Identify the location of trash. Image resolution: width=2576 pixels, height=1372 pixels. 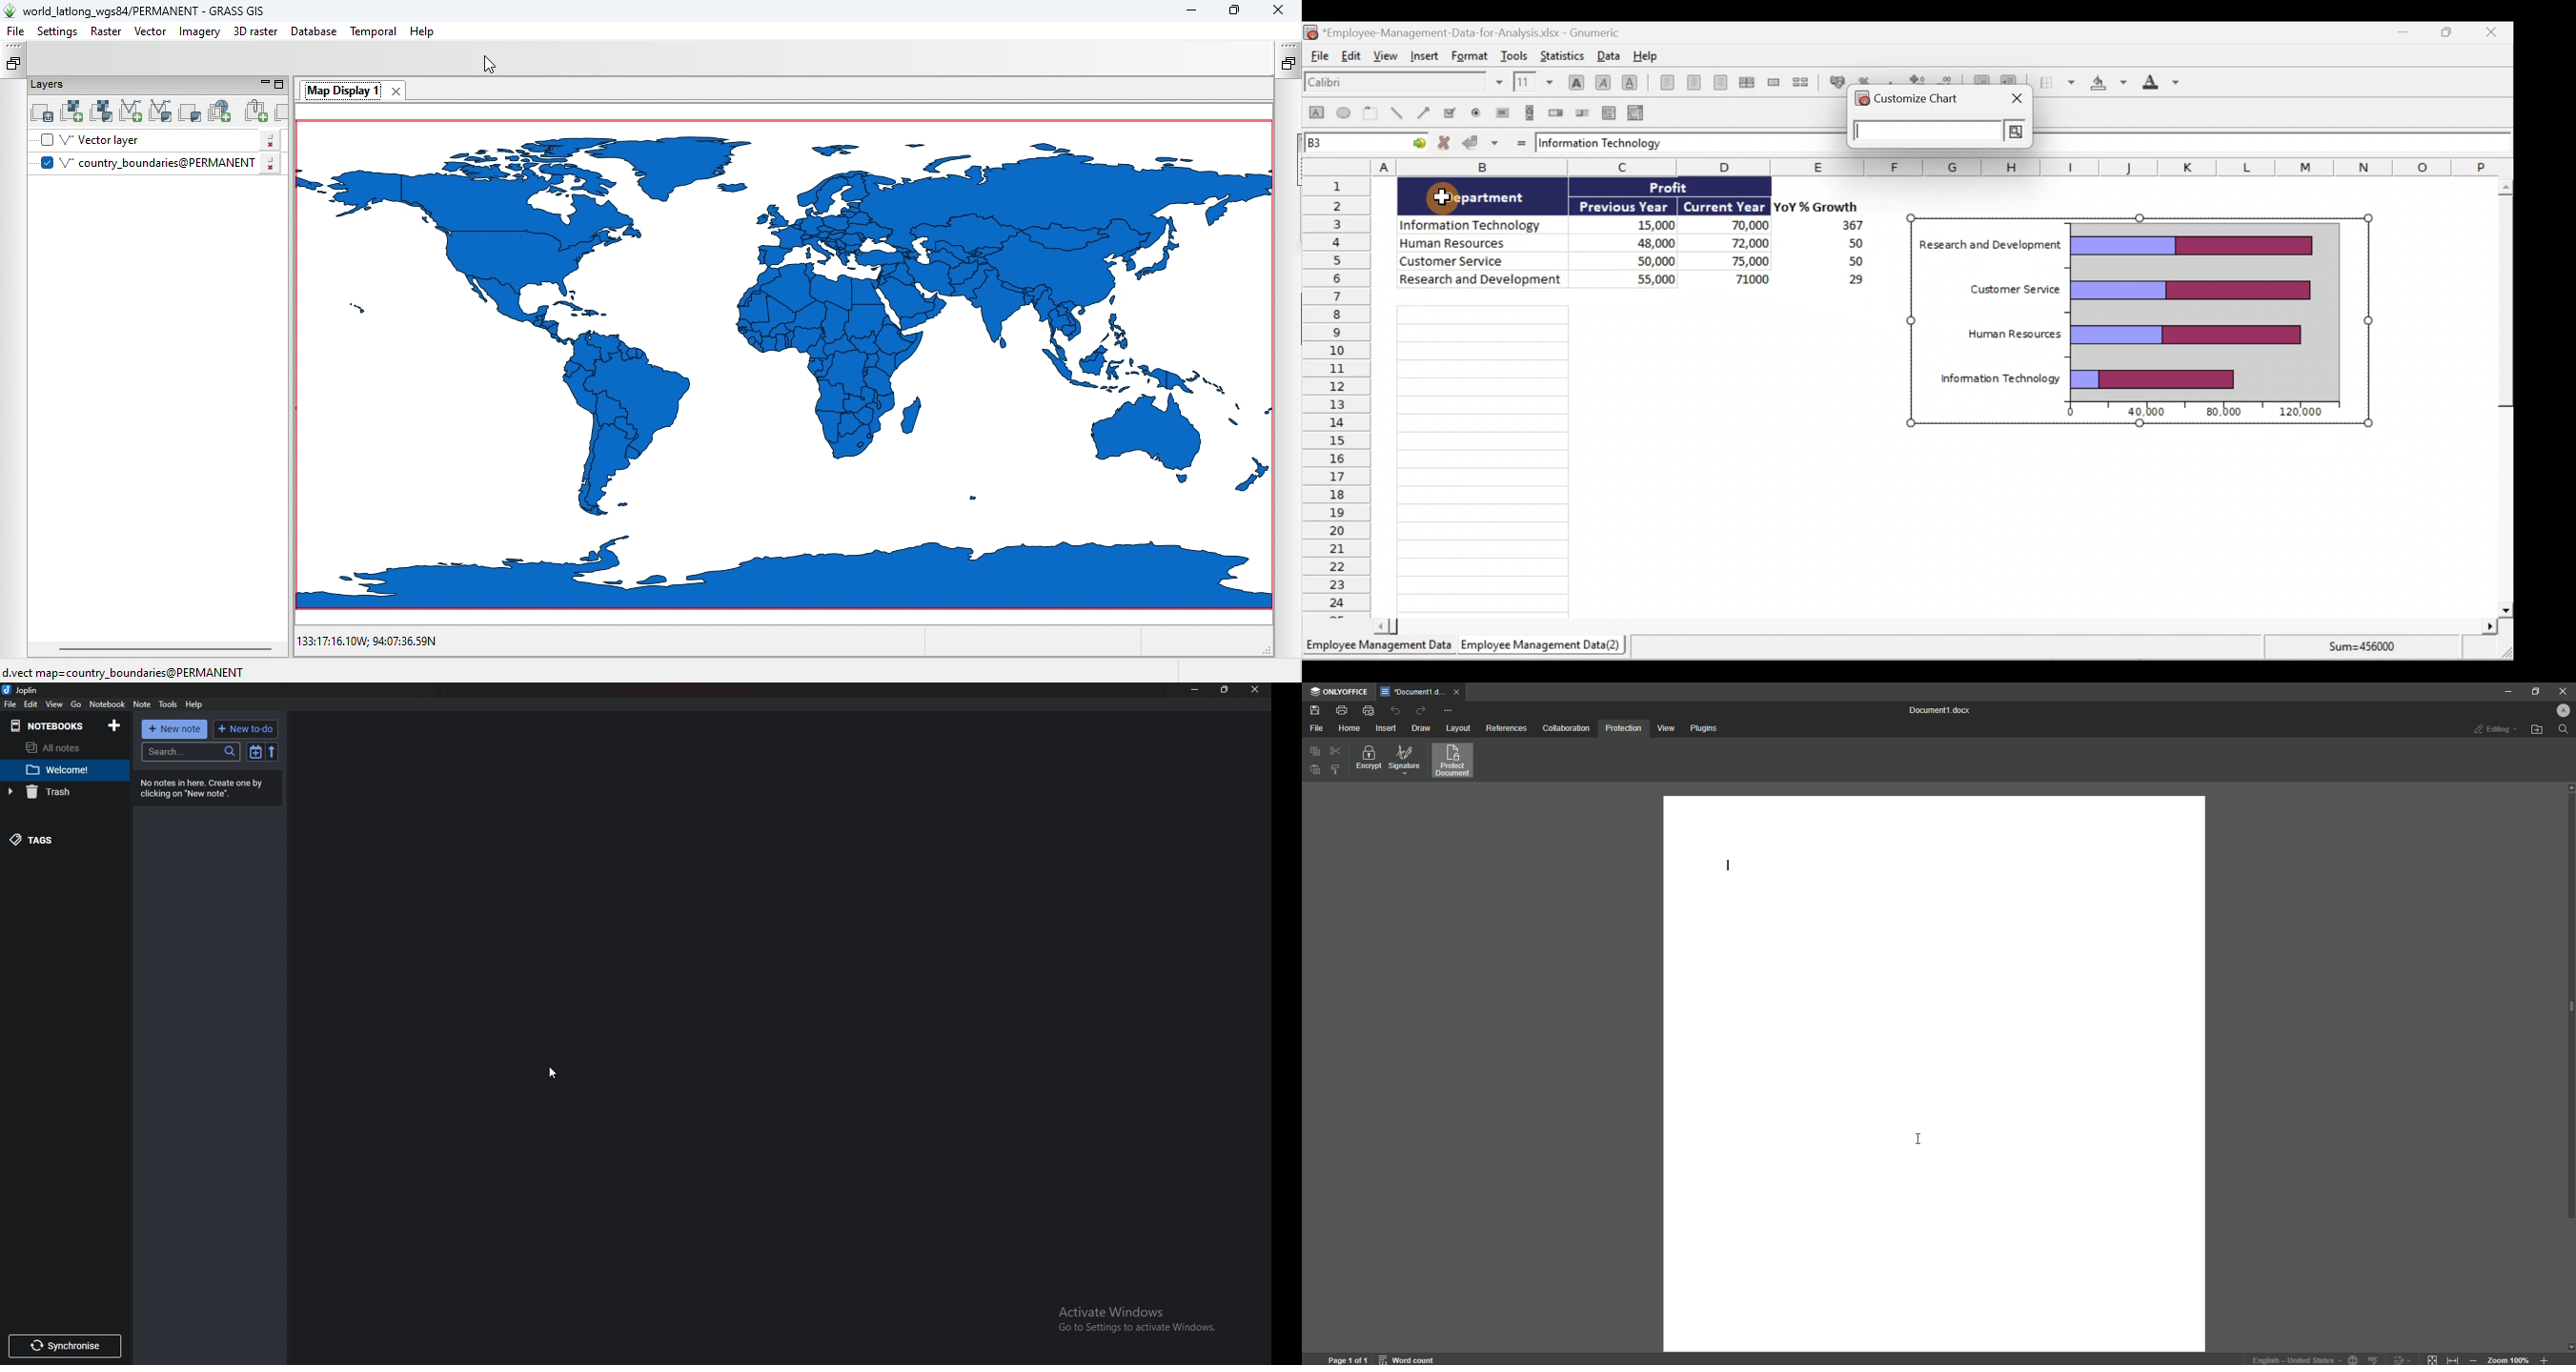
(60, 792).